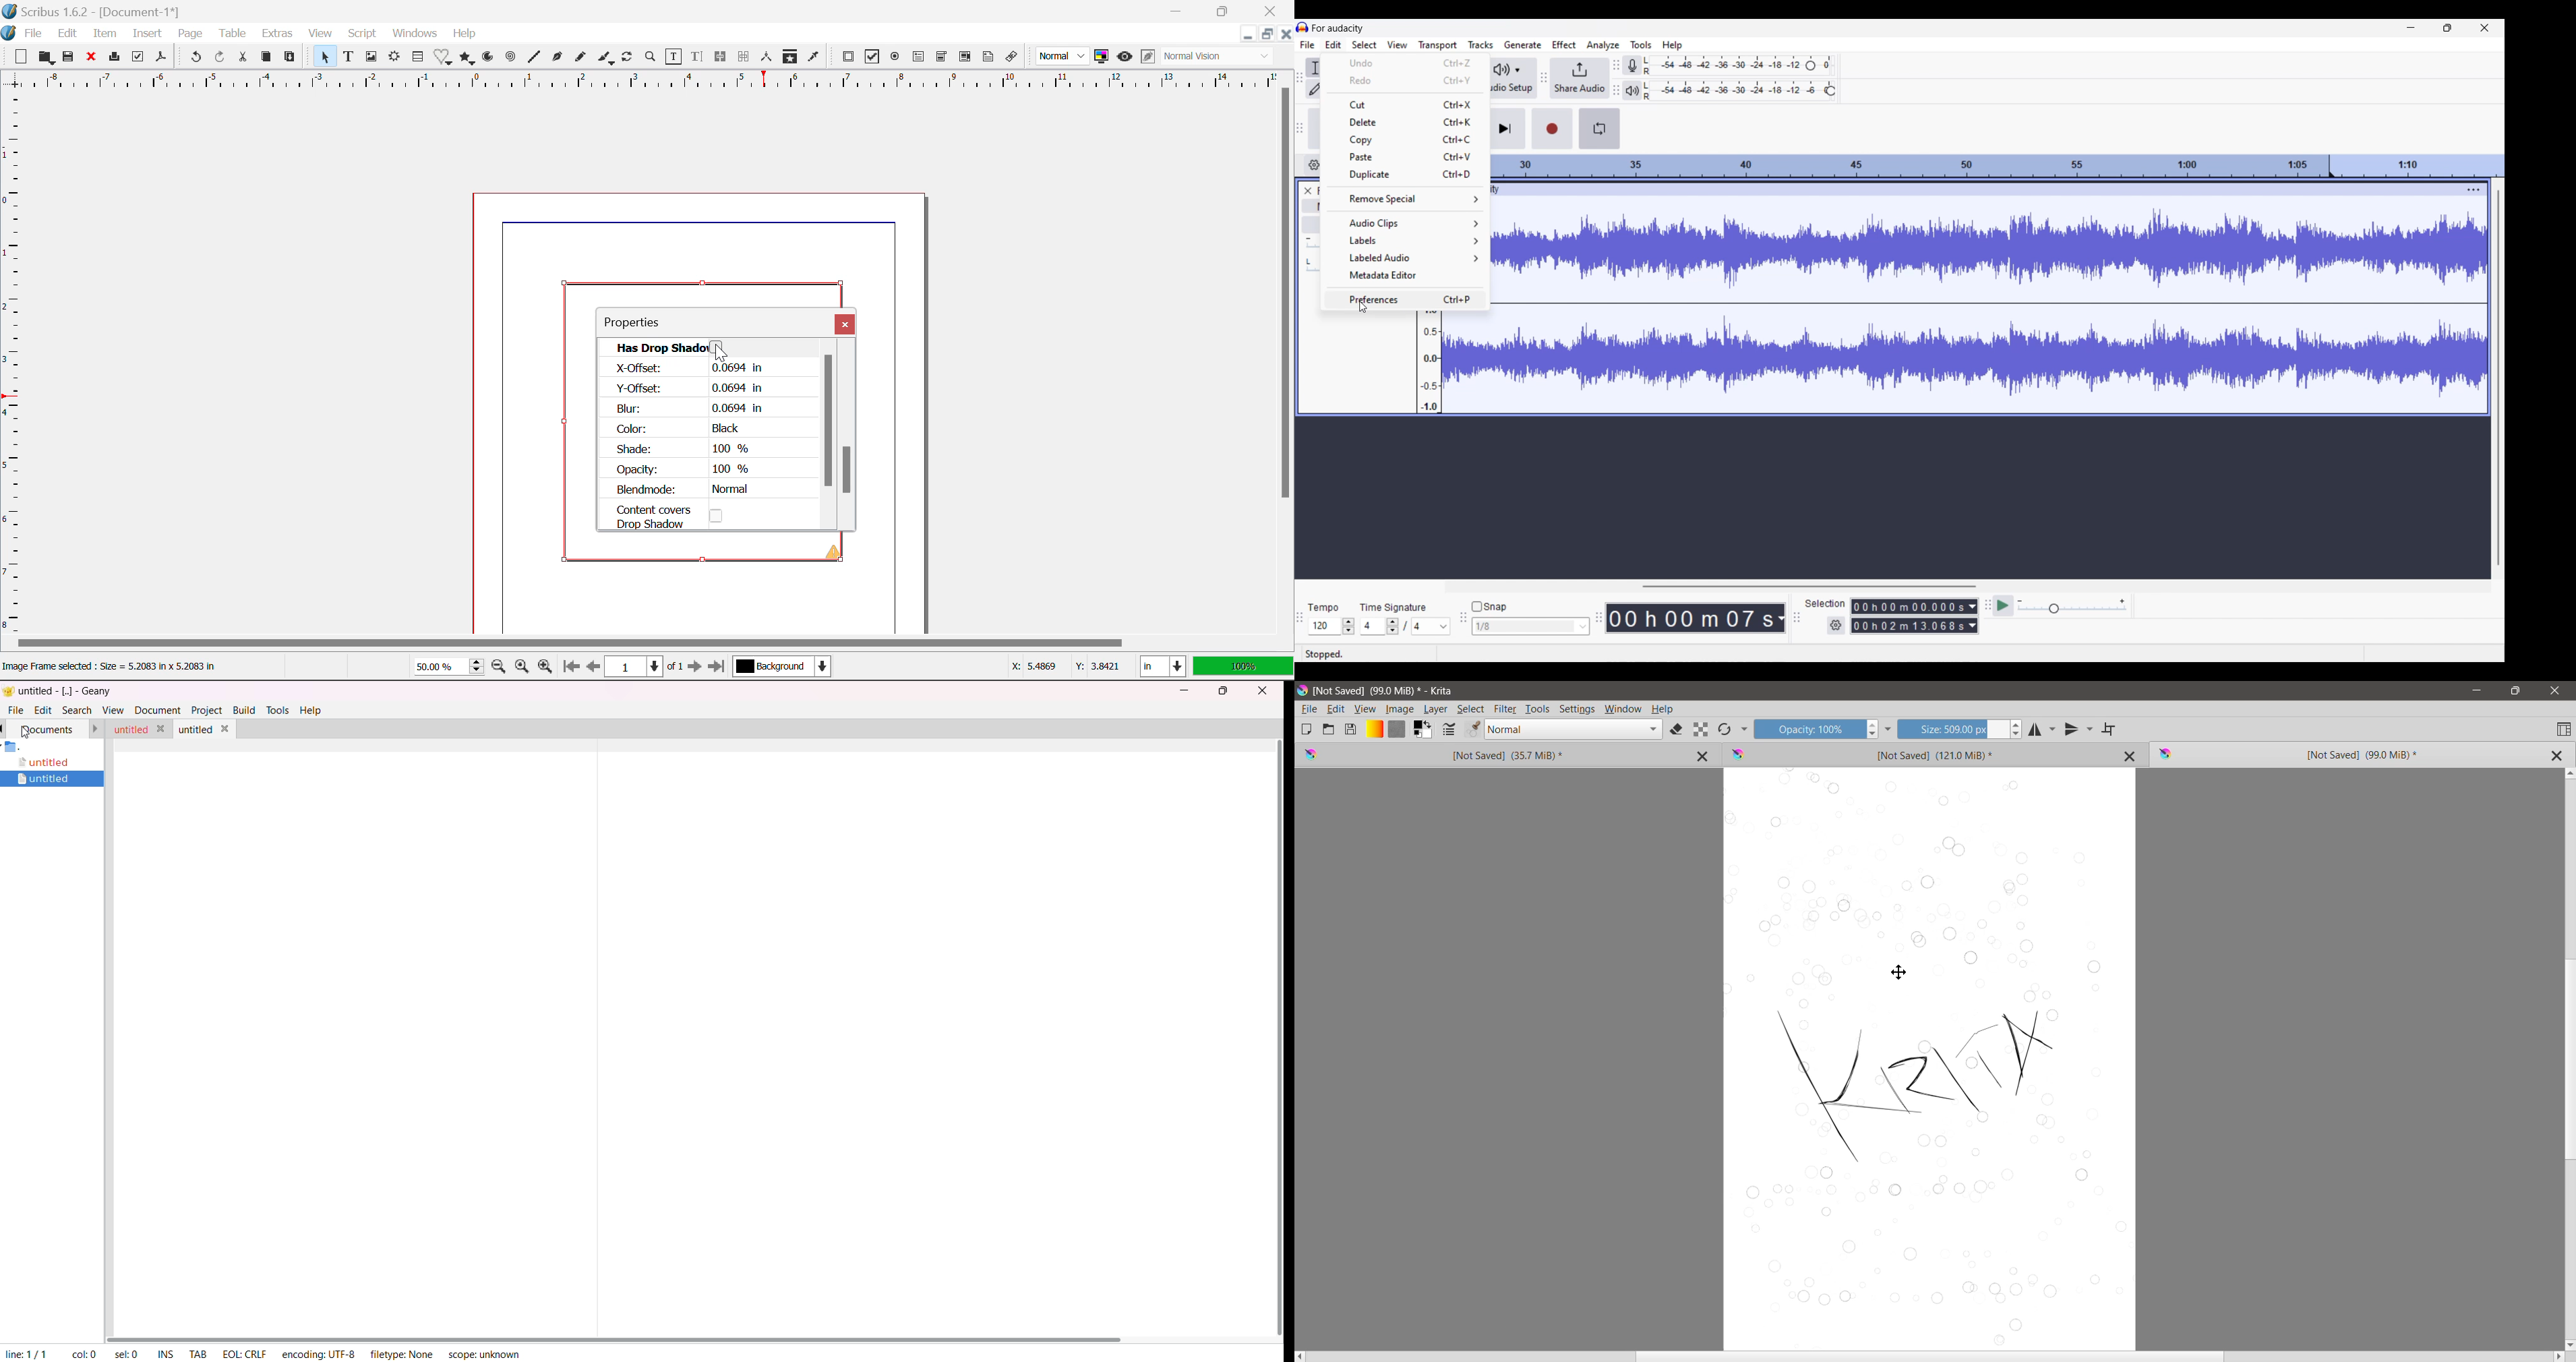  Describe the element at coordinates (93, 59) in the screenshot. I see `Discard` at that location.